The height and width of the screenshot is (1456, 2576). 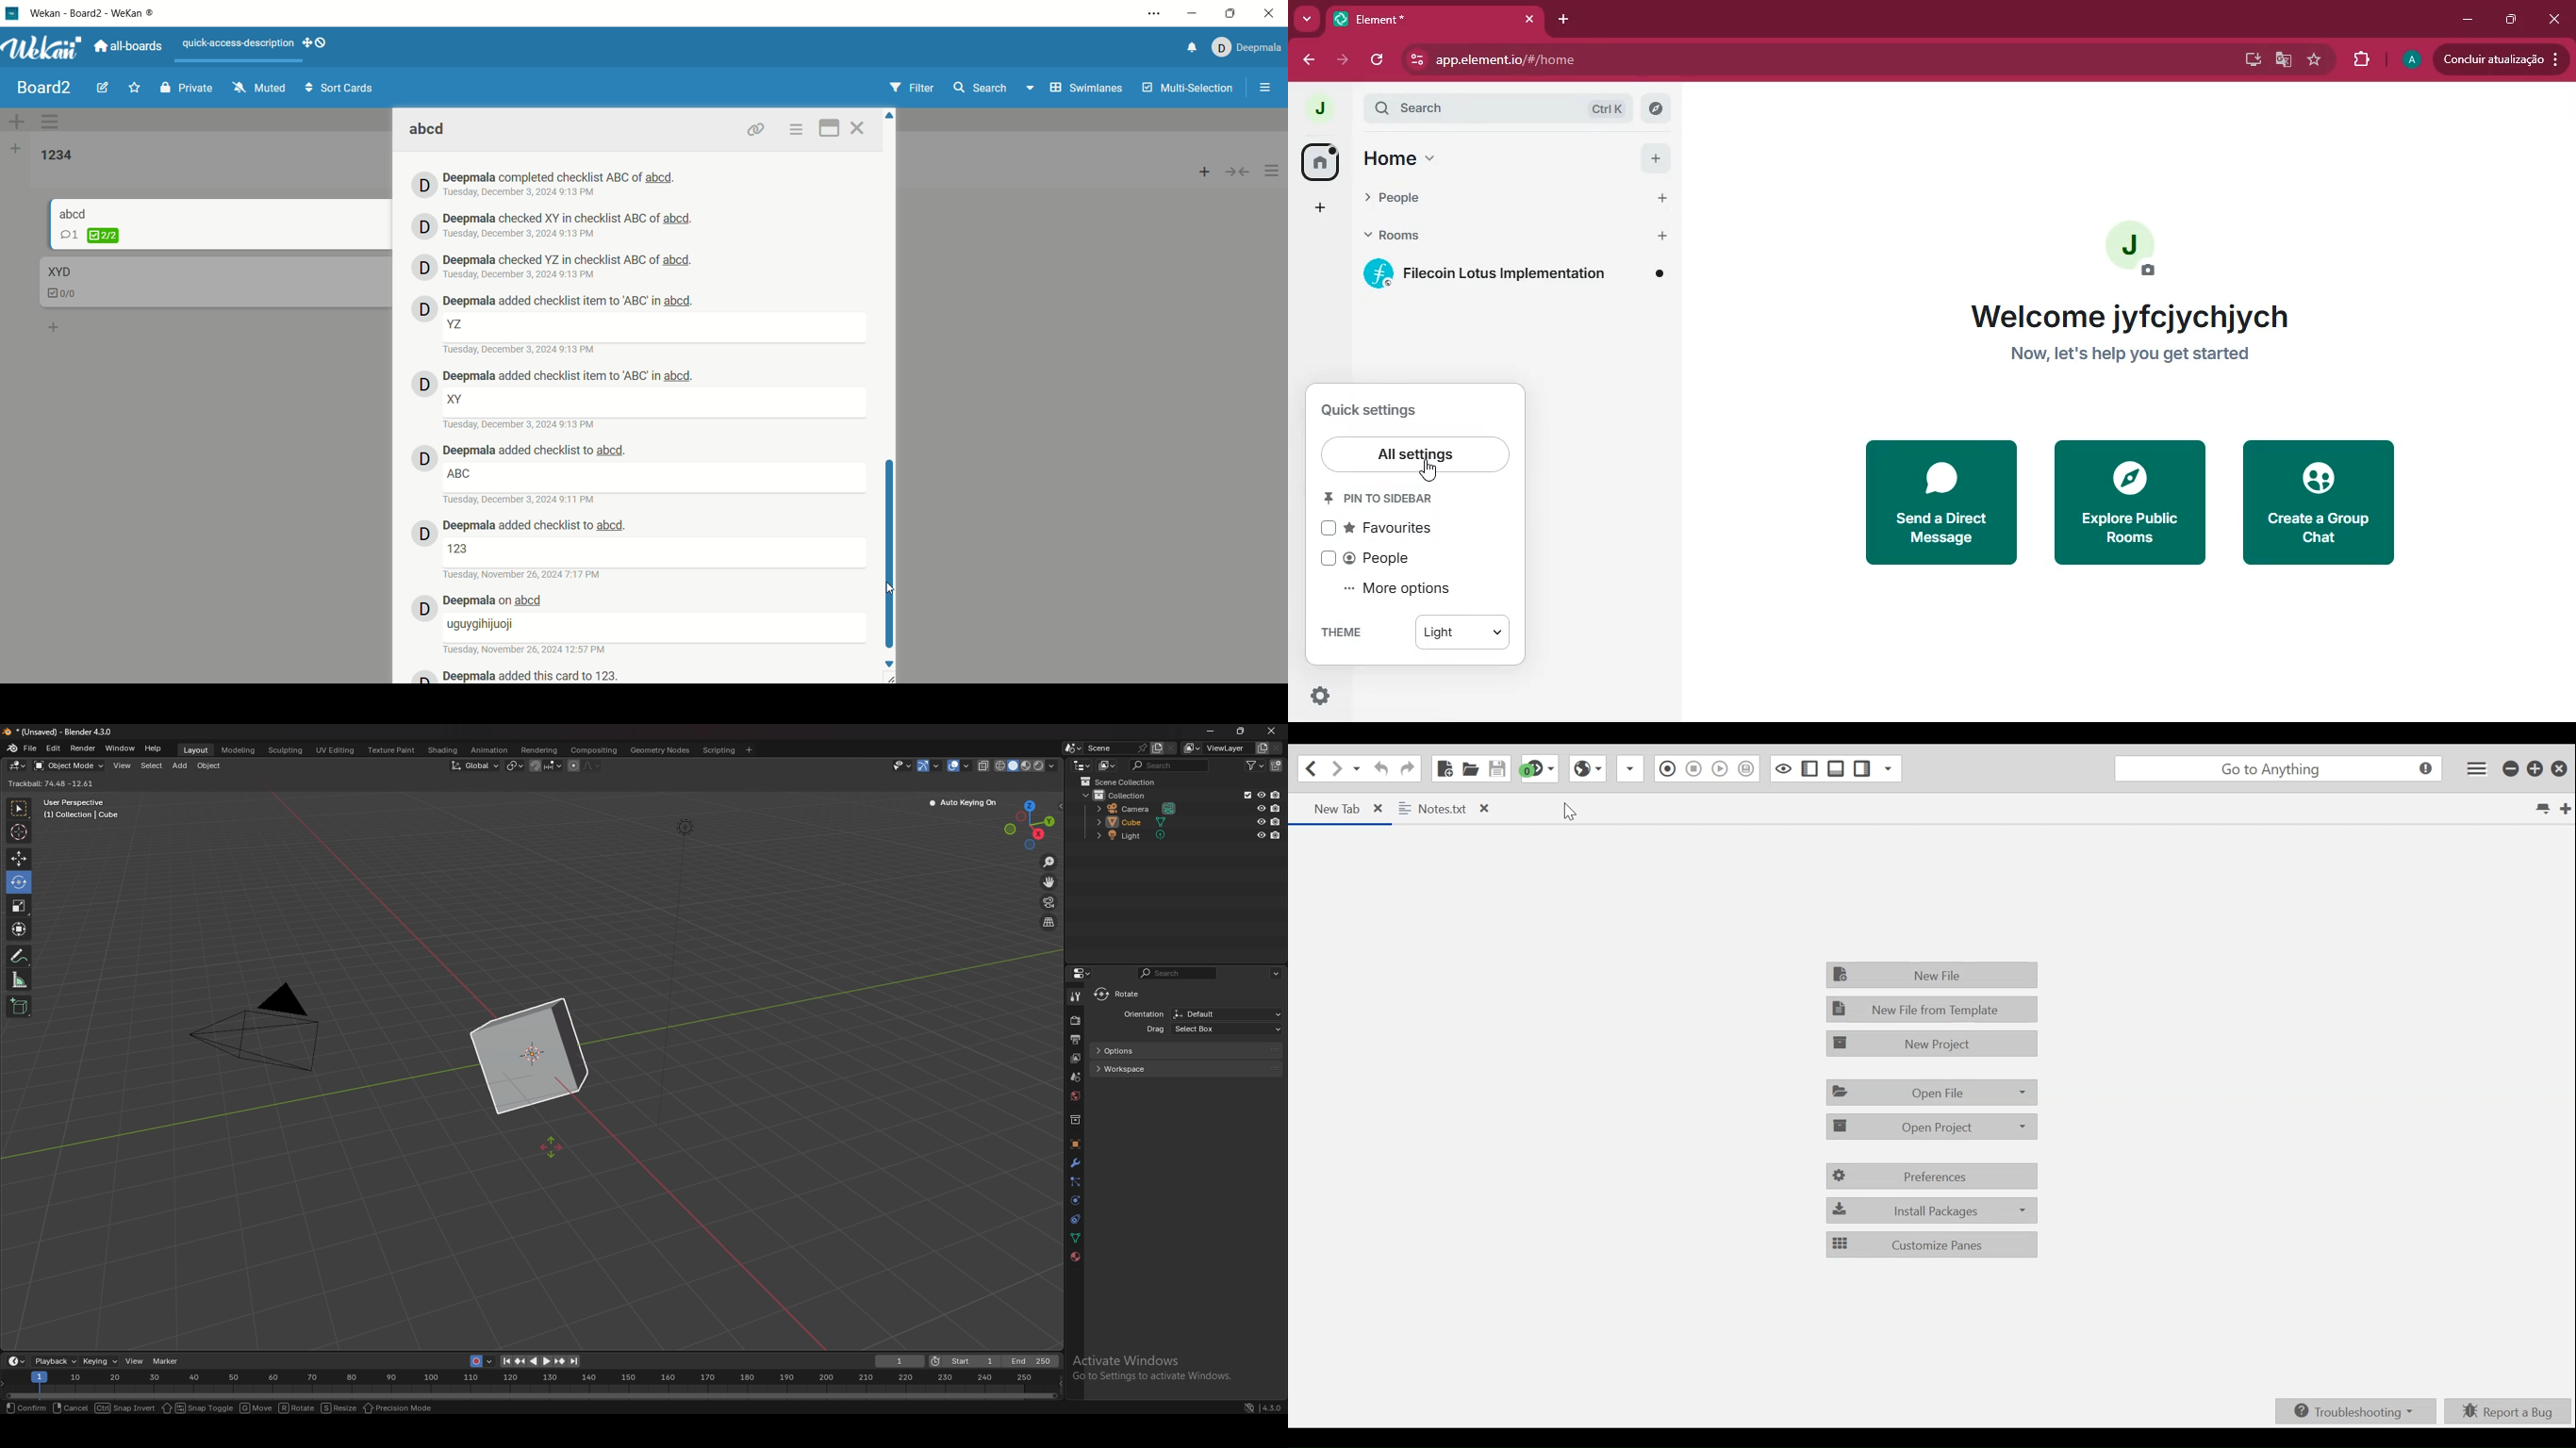 I want to click on sort cards, so click(x=339, y=89).